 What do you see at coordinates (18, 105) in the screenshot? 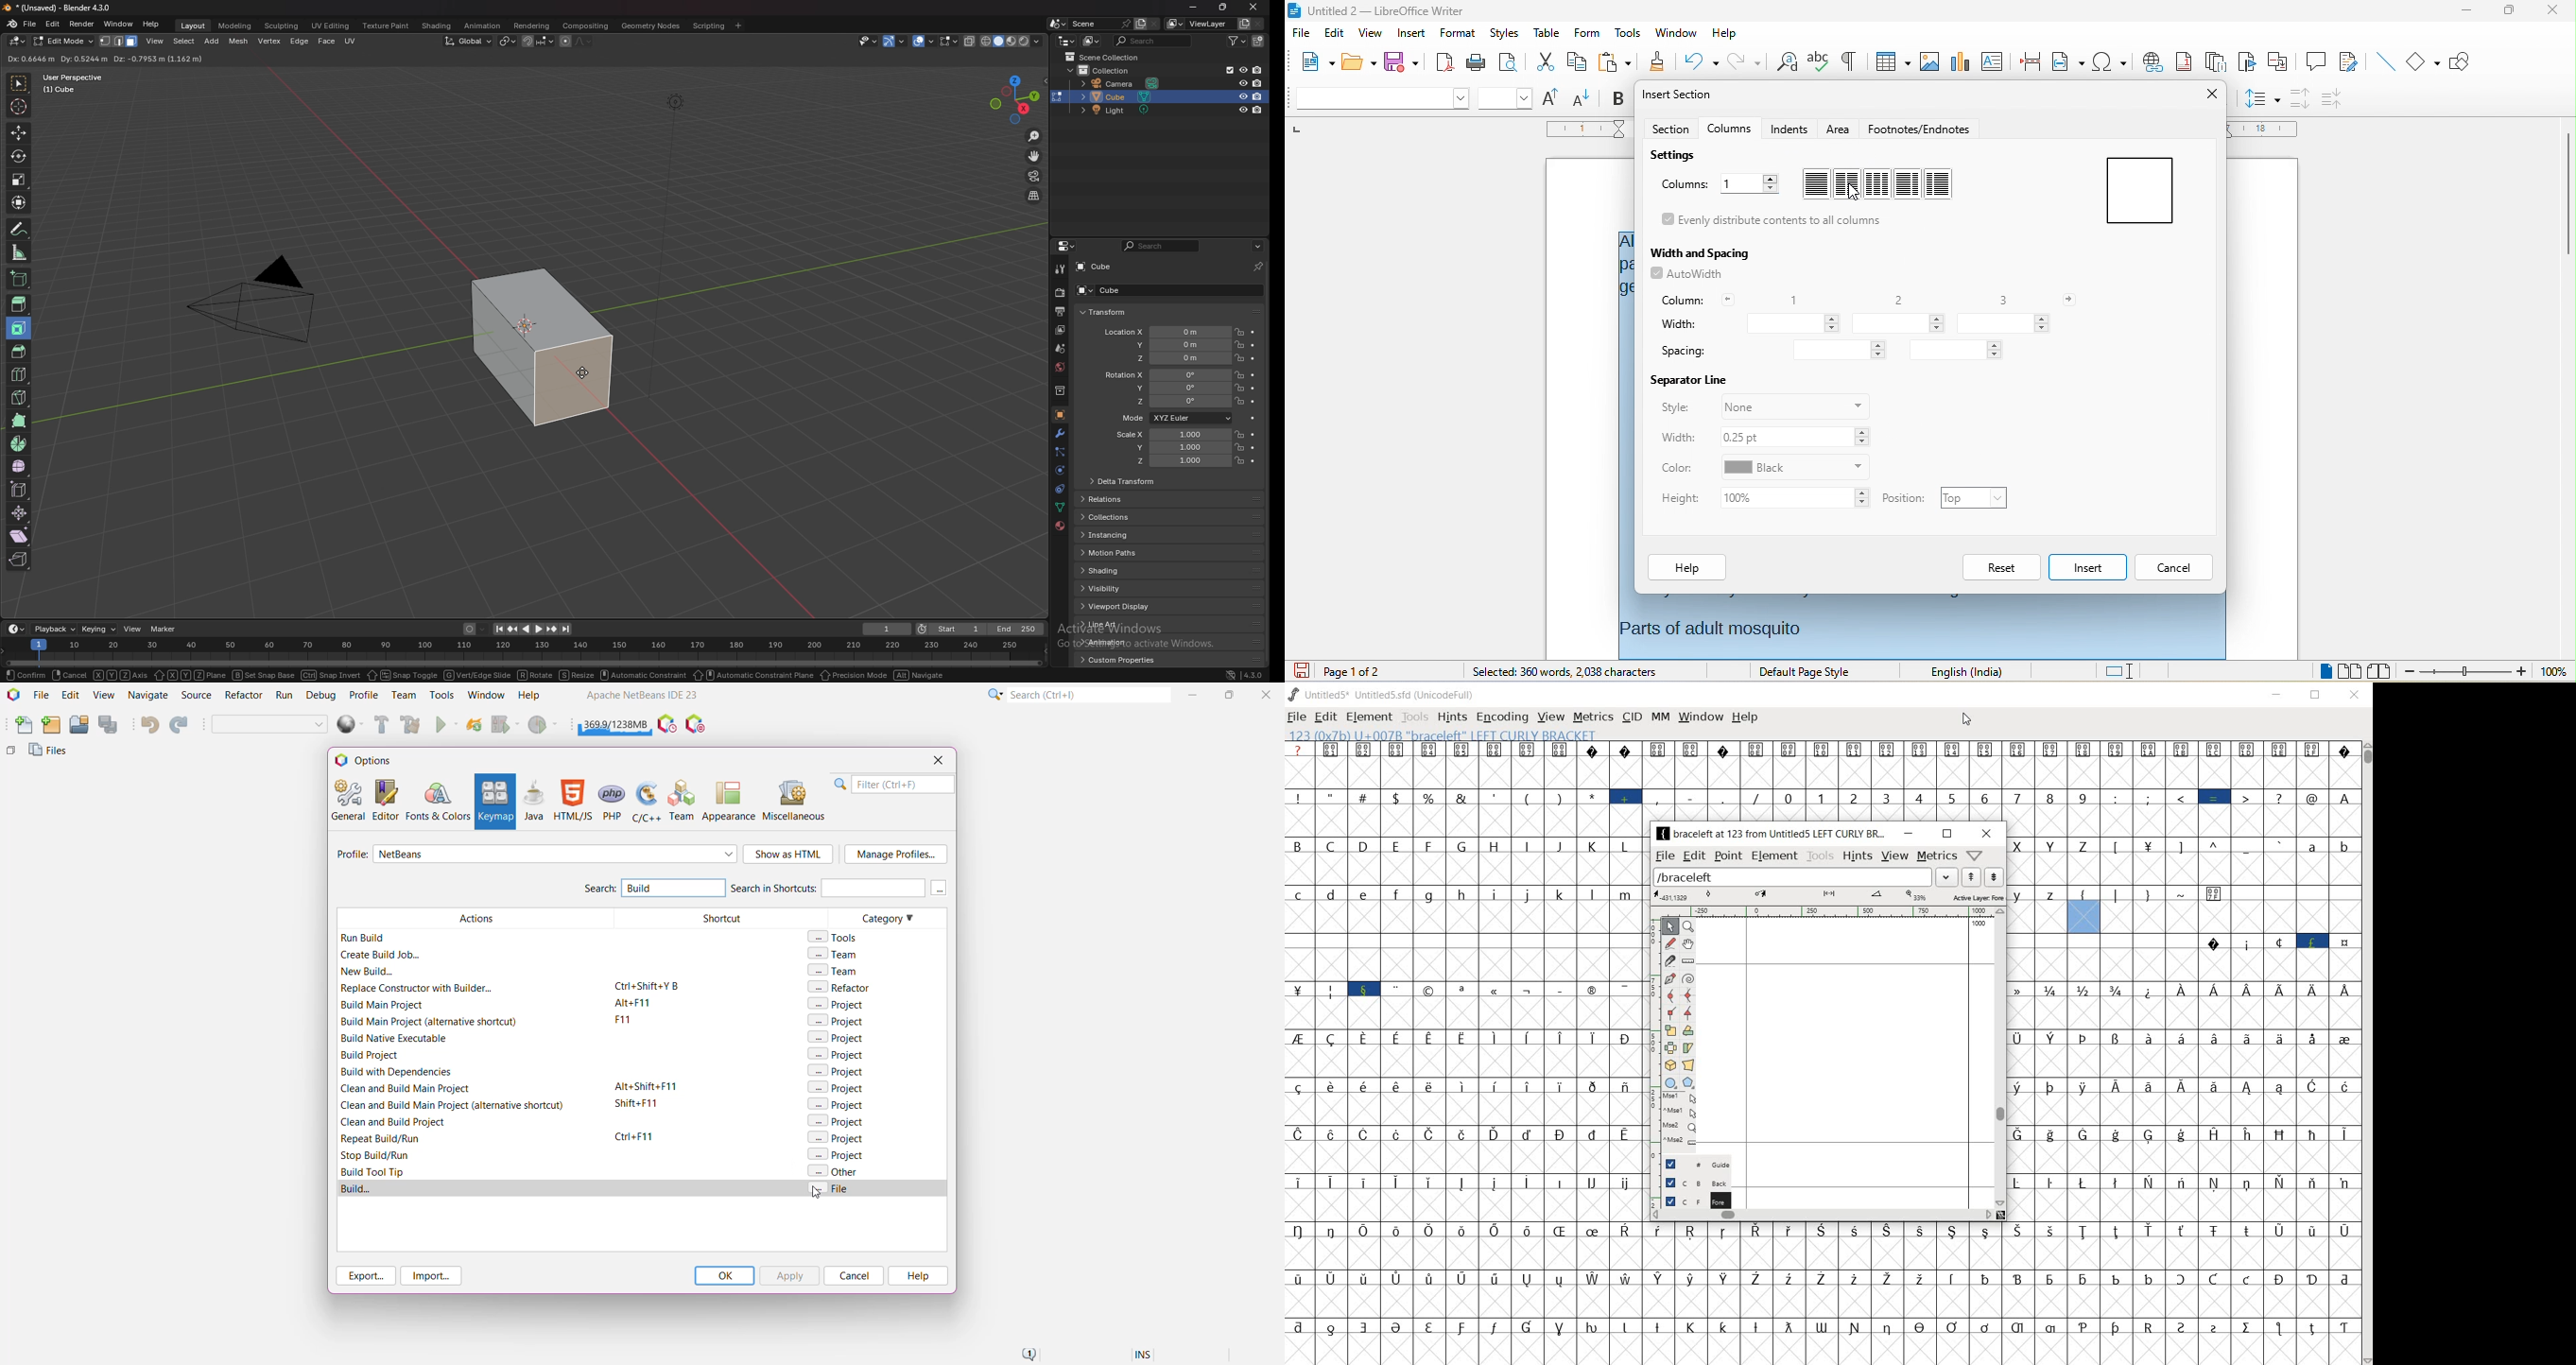
I see `cursor` at bounding box center [18, 105].